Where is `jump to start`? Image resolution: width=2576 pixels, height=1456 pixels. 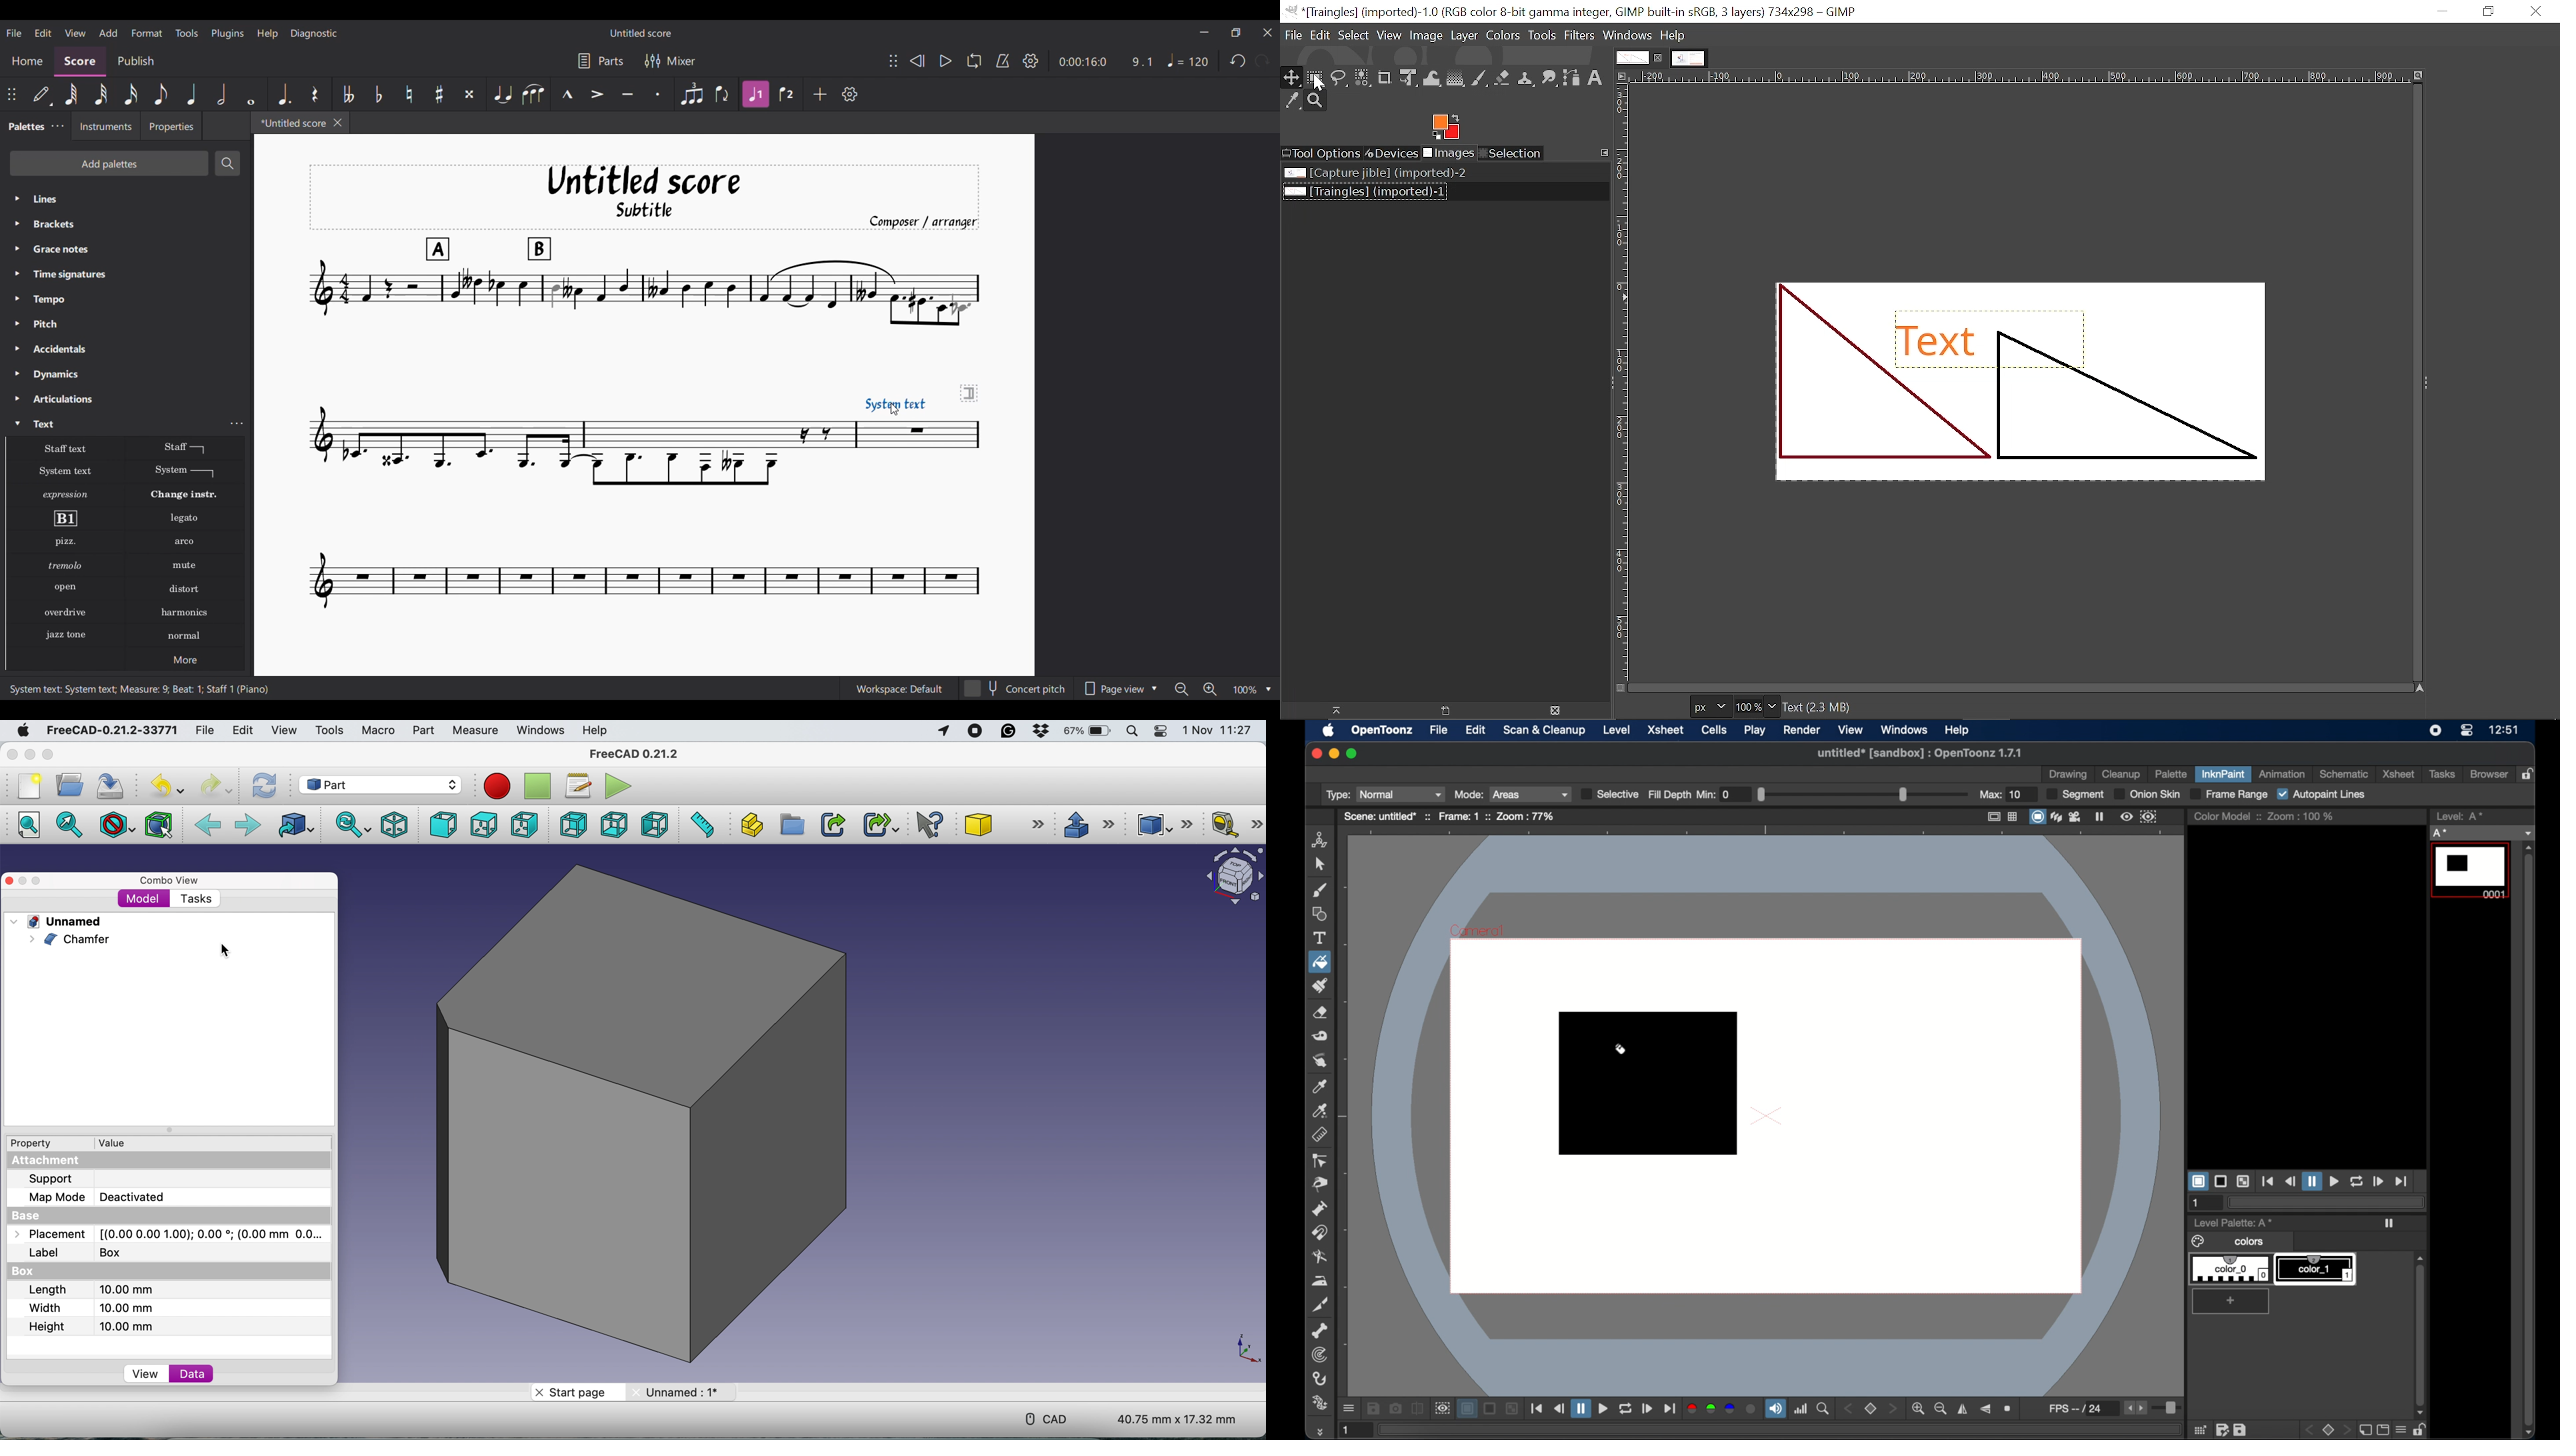
jump to start is located at coordinates (1537, 1408).